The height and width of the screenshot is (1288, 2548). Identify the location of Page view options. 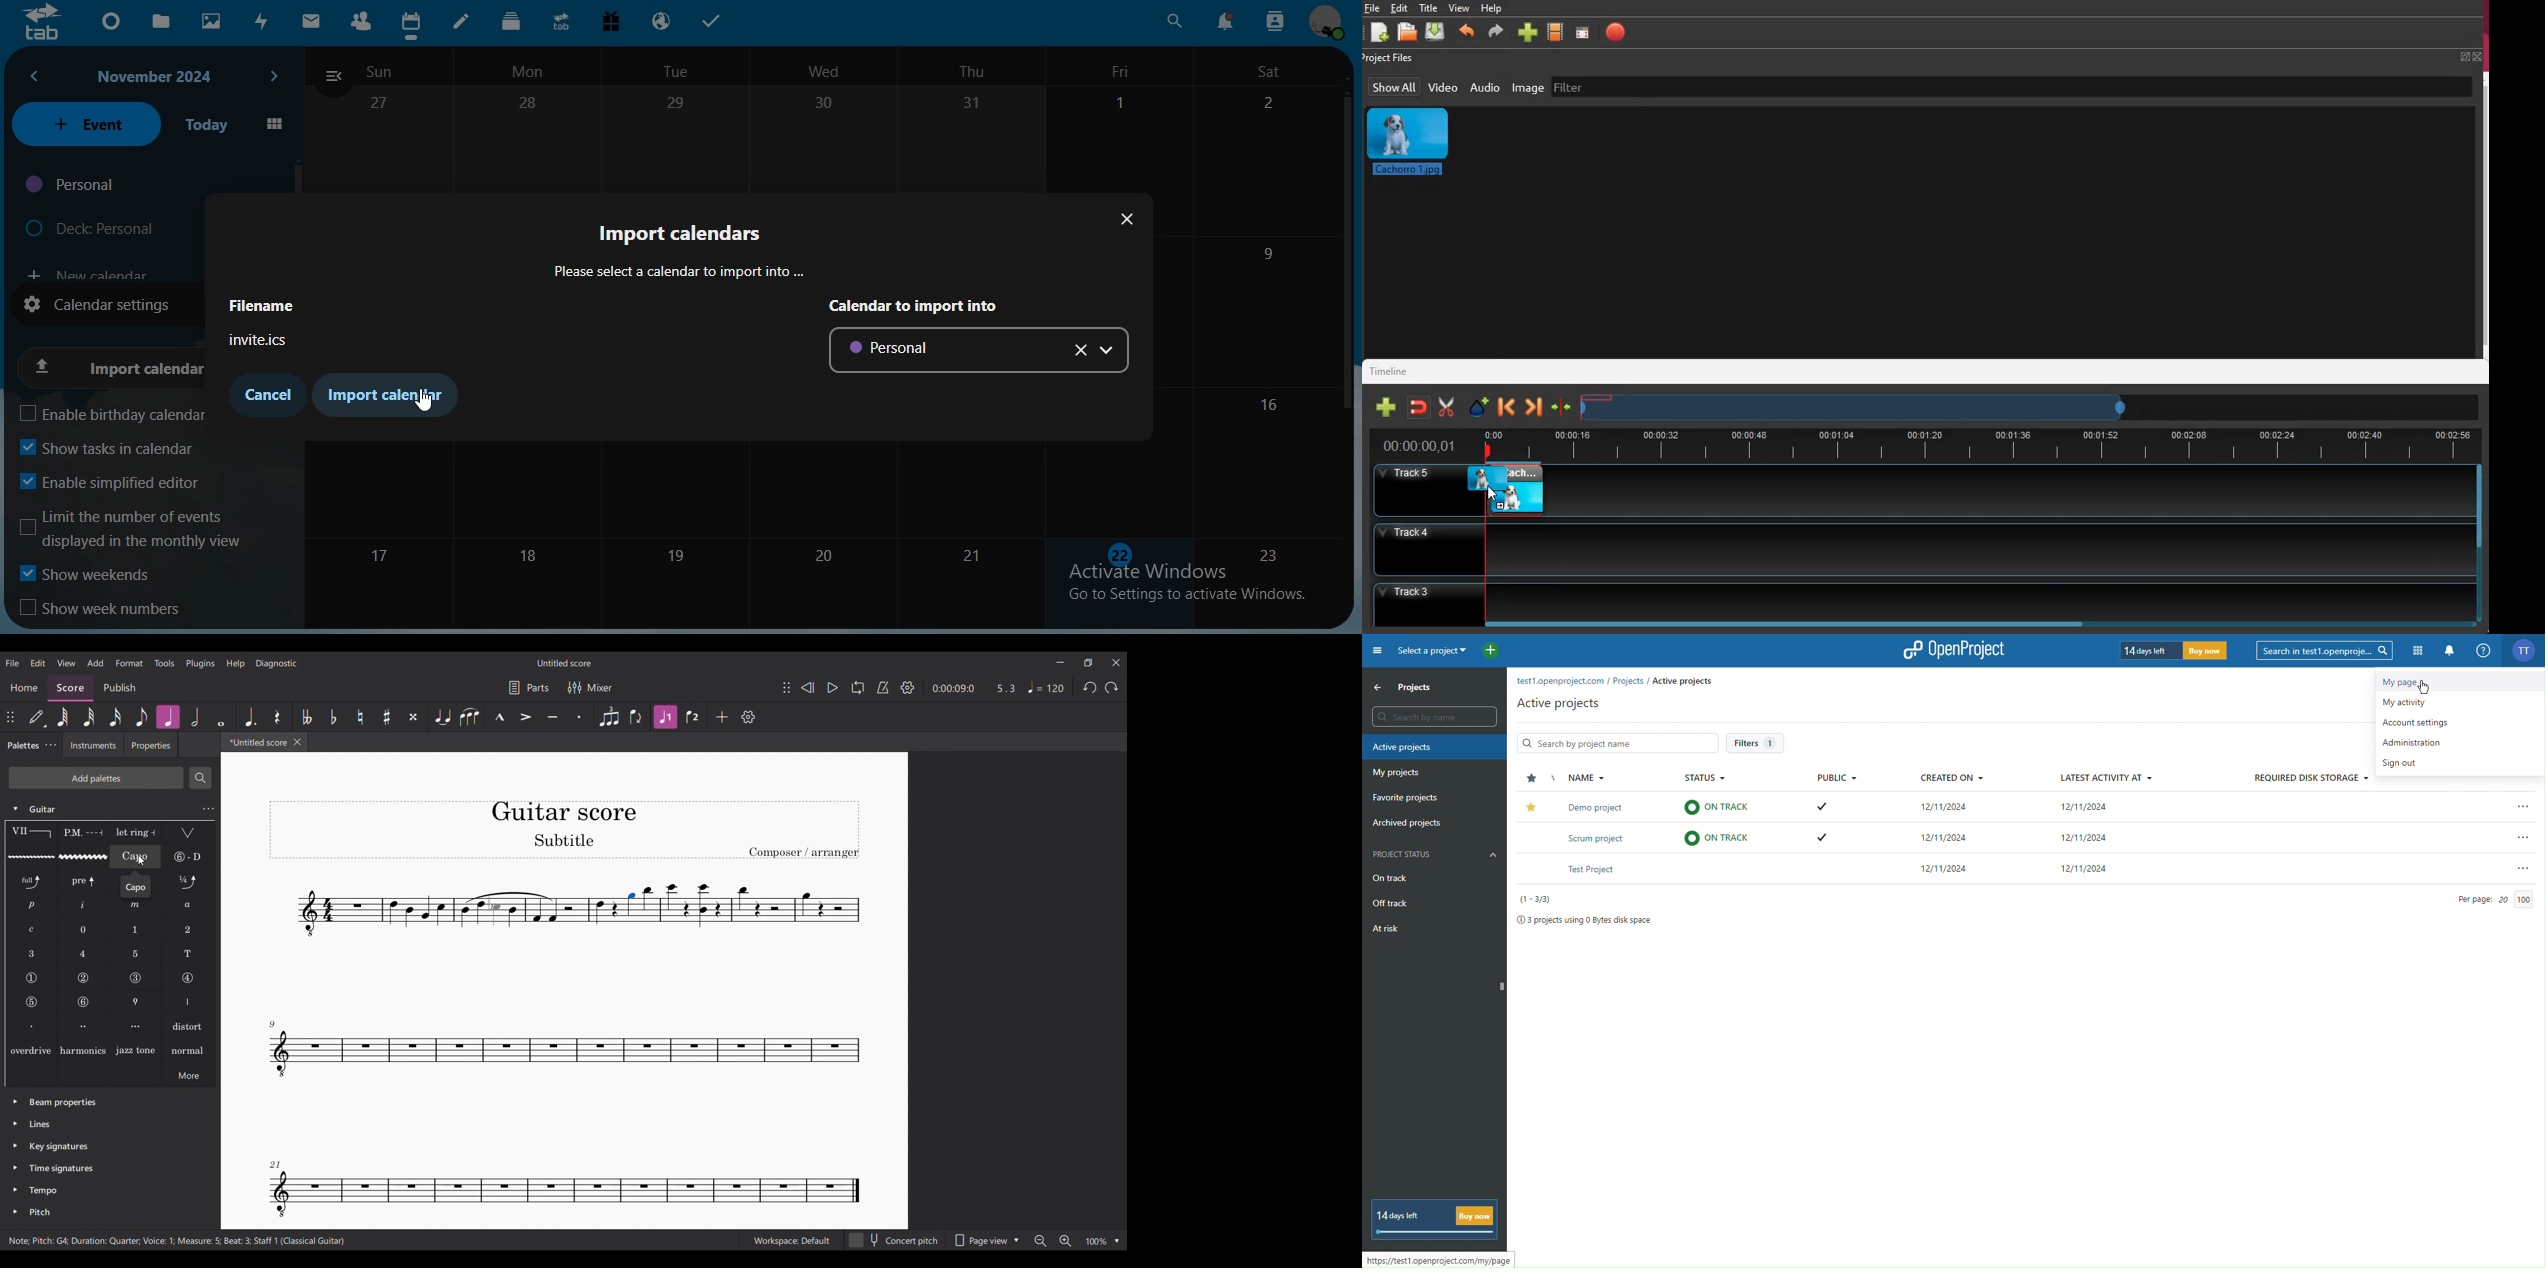
(987, 1240).